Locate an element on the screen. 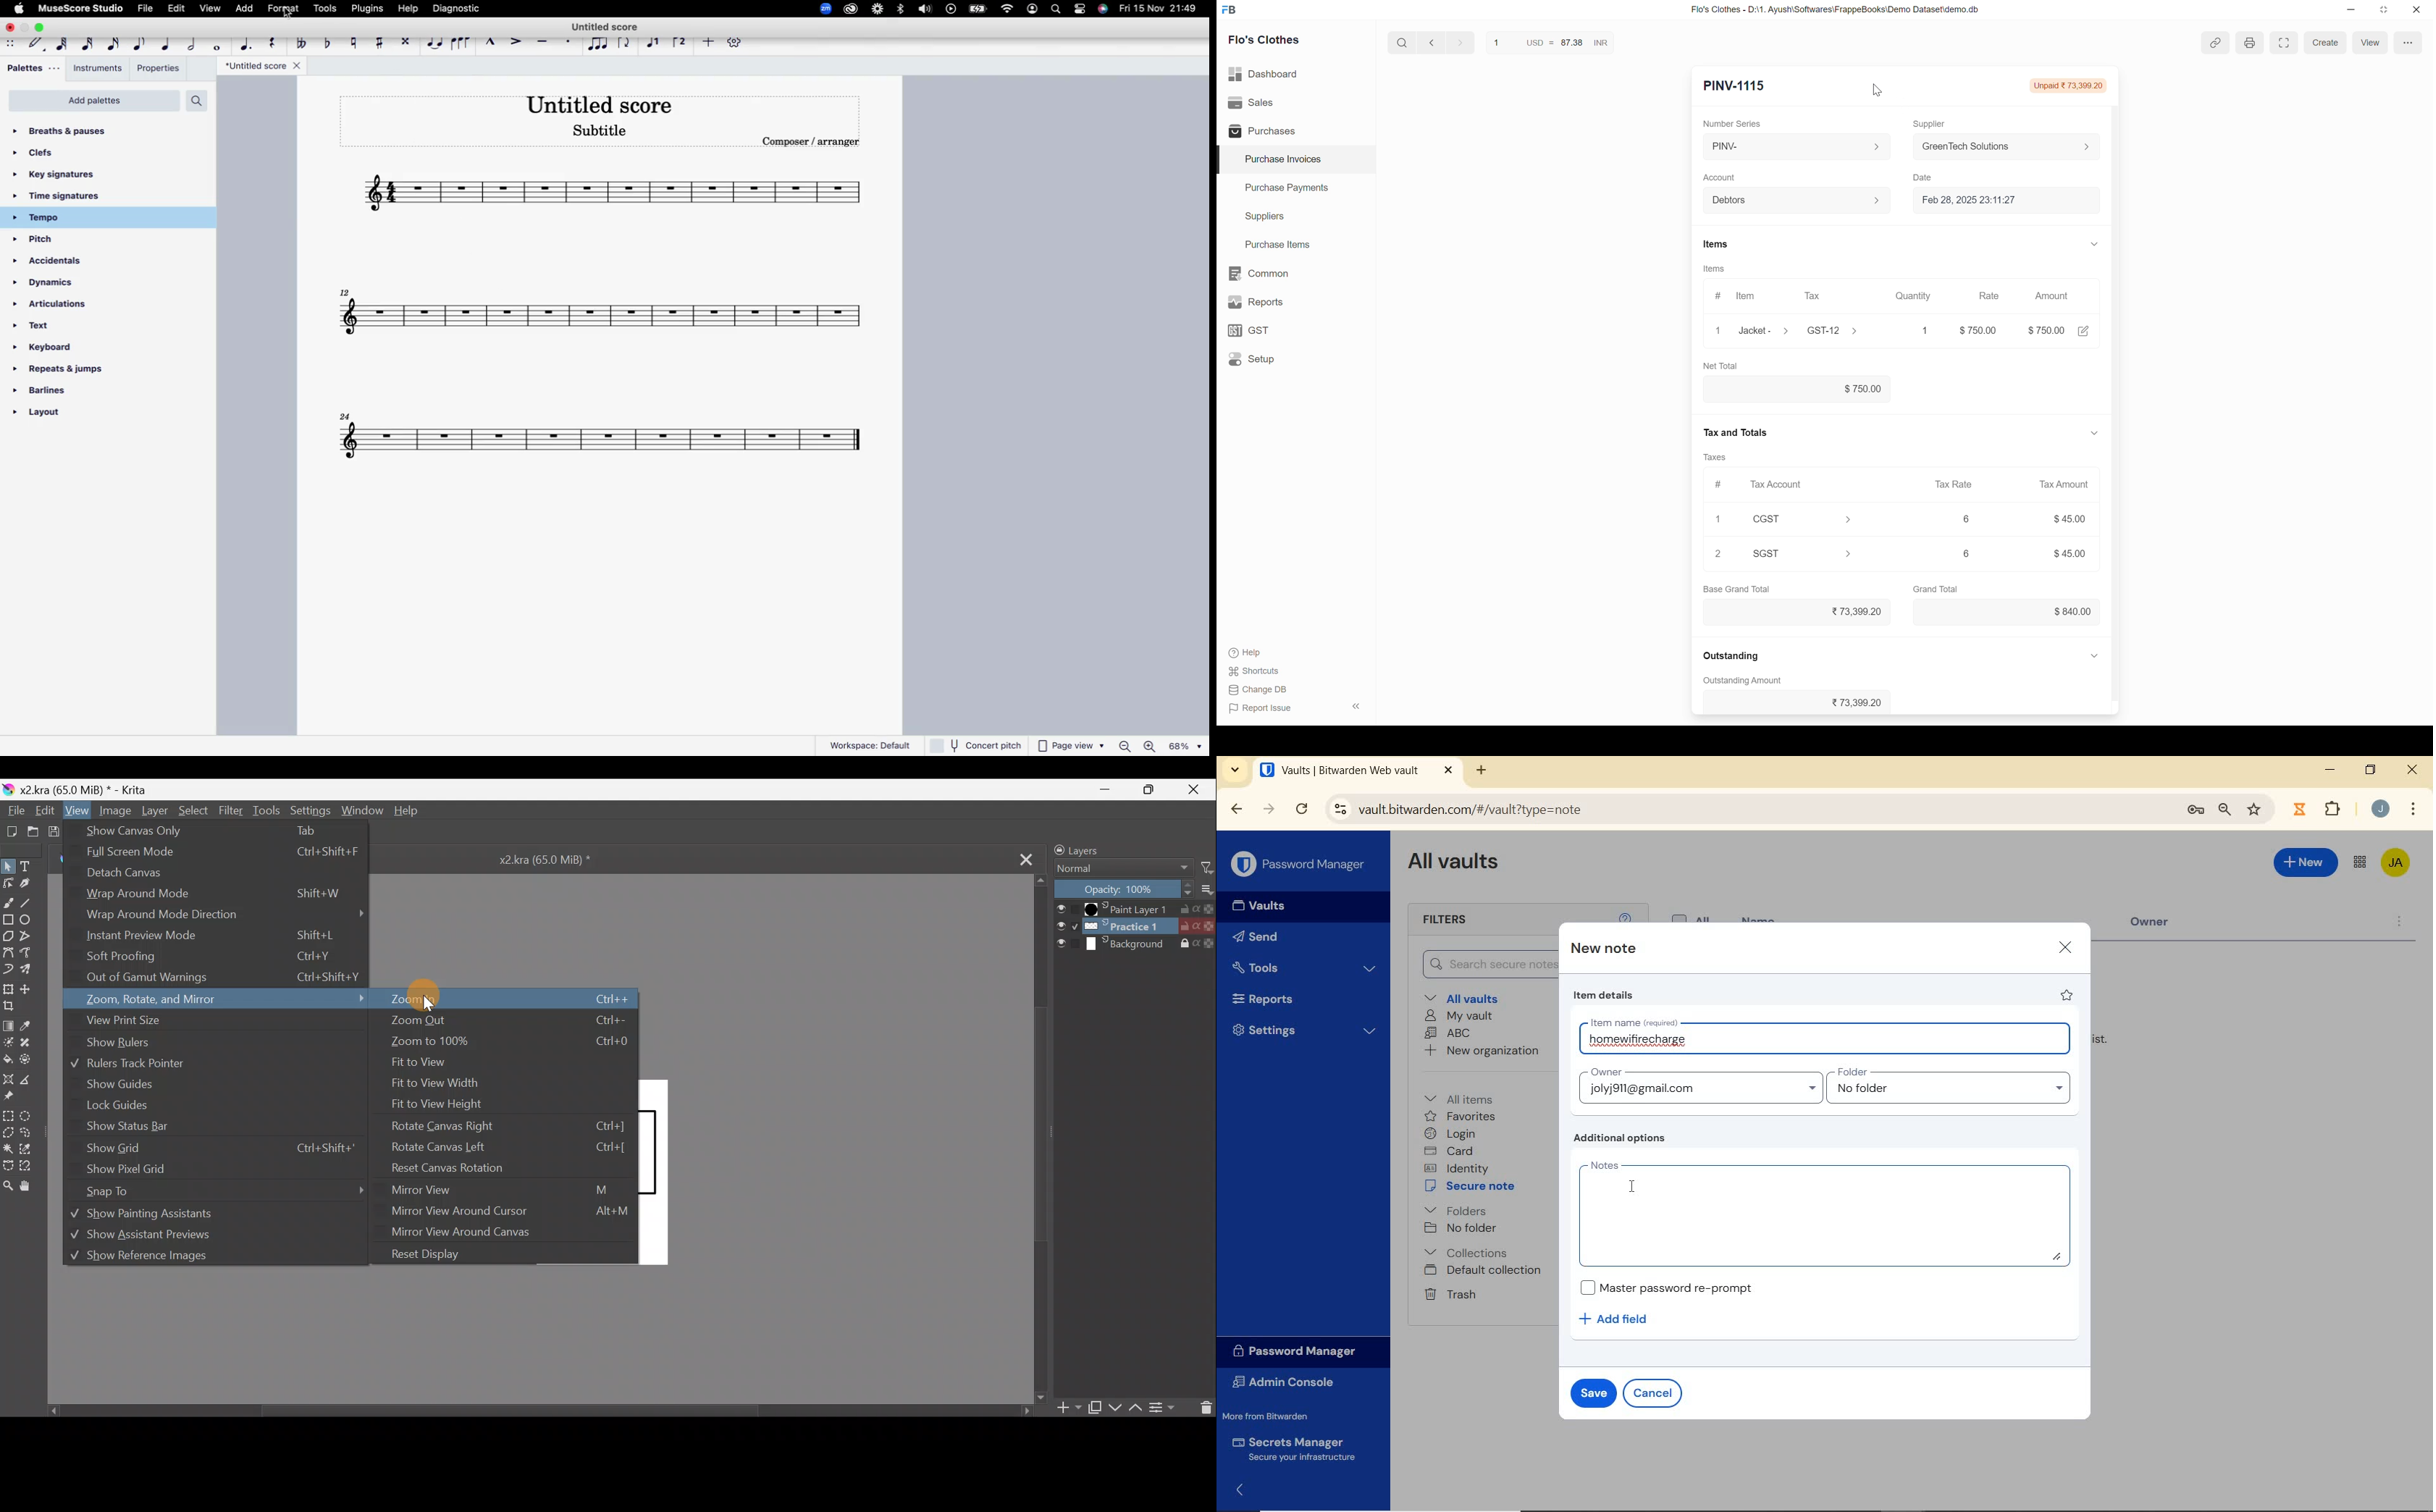 The height and width of the screenshot is (1512, 2436). Base Grand Total is located at coordinates (1737, 589).